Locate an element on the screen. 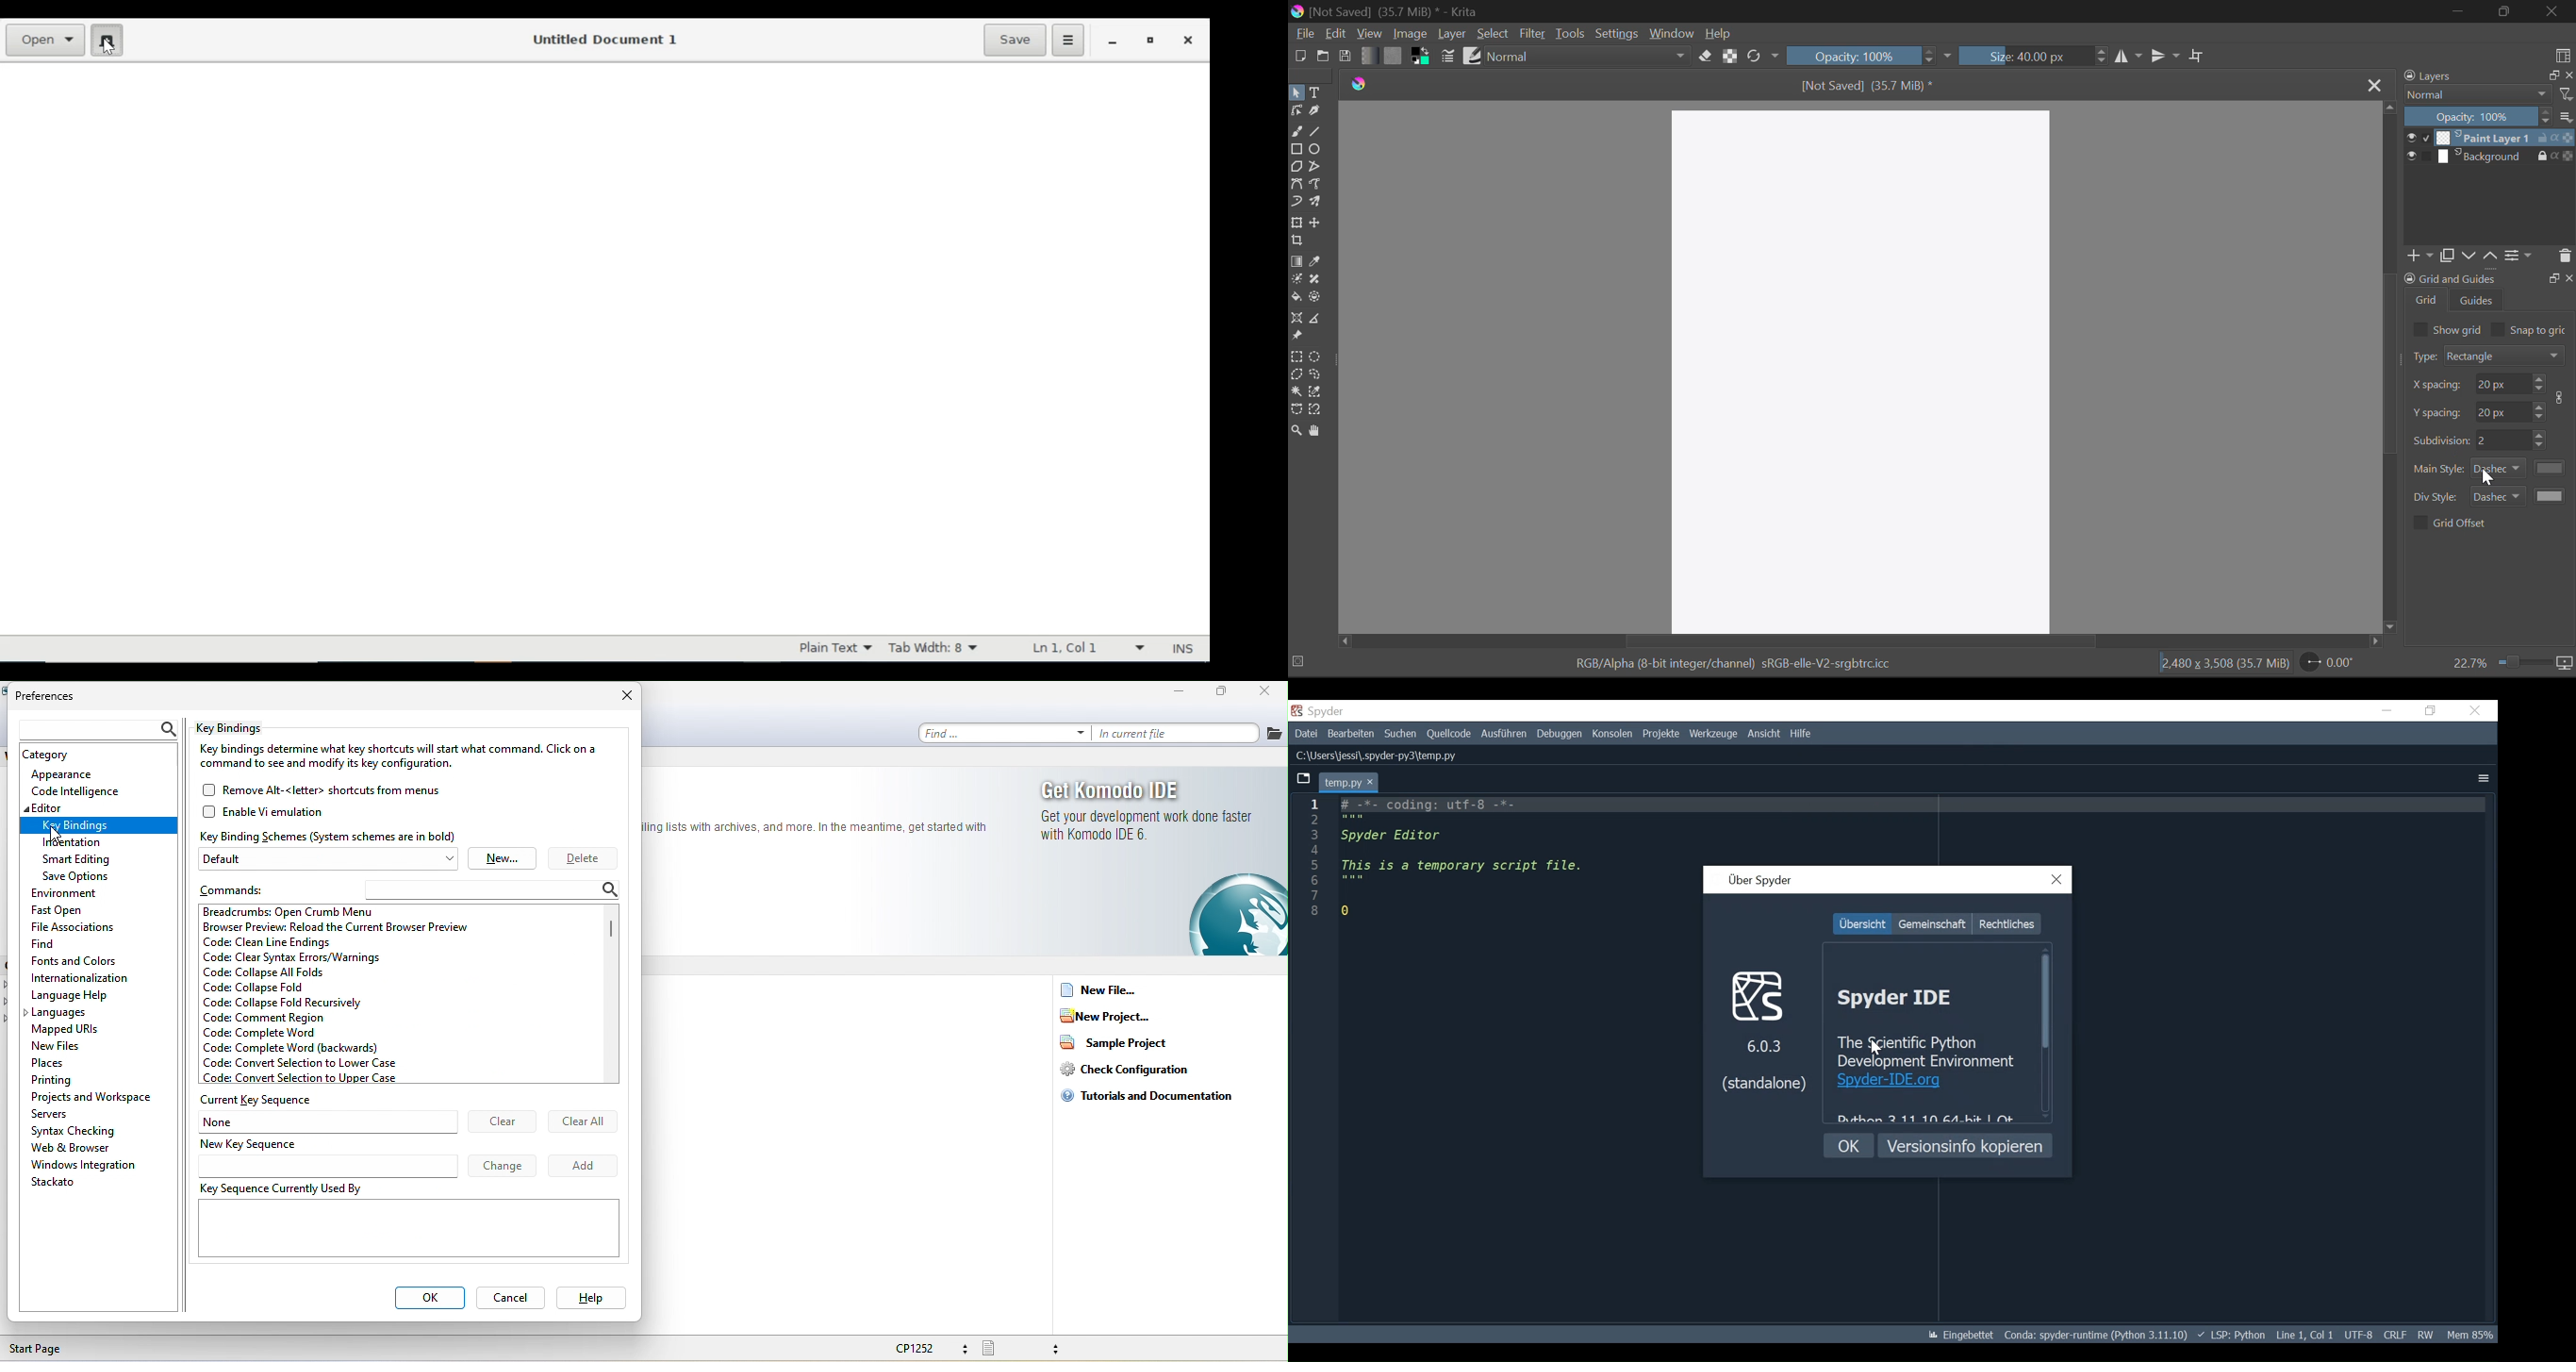  Source is located at coordinates (1449, 735).